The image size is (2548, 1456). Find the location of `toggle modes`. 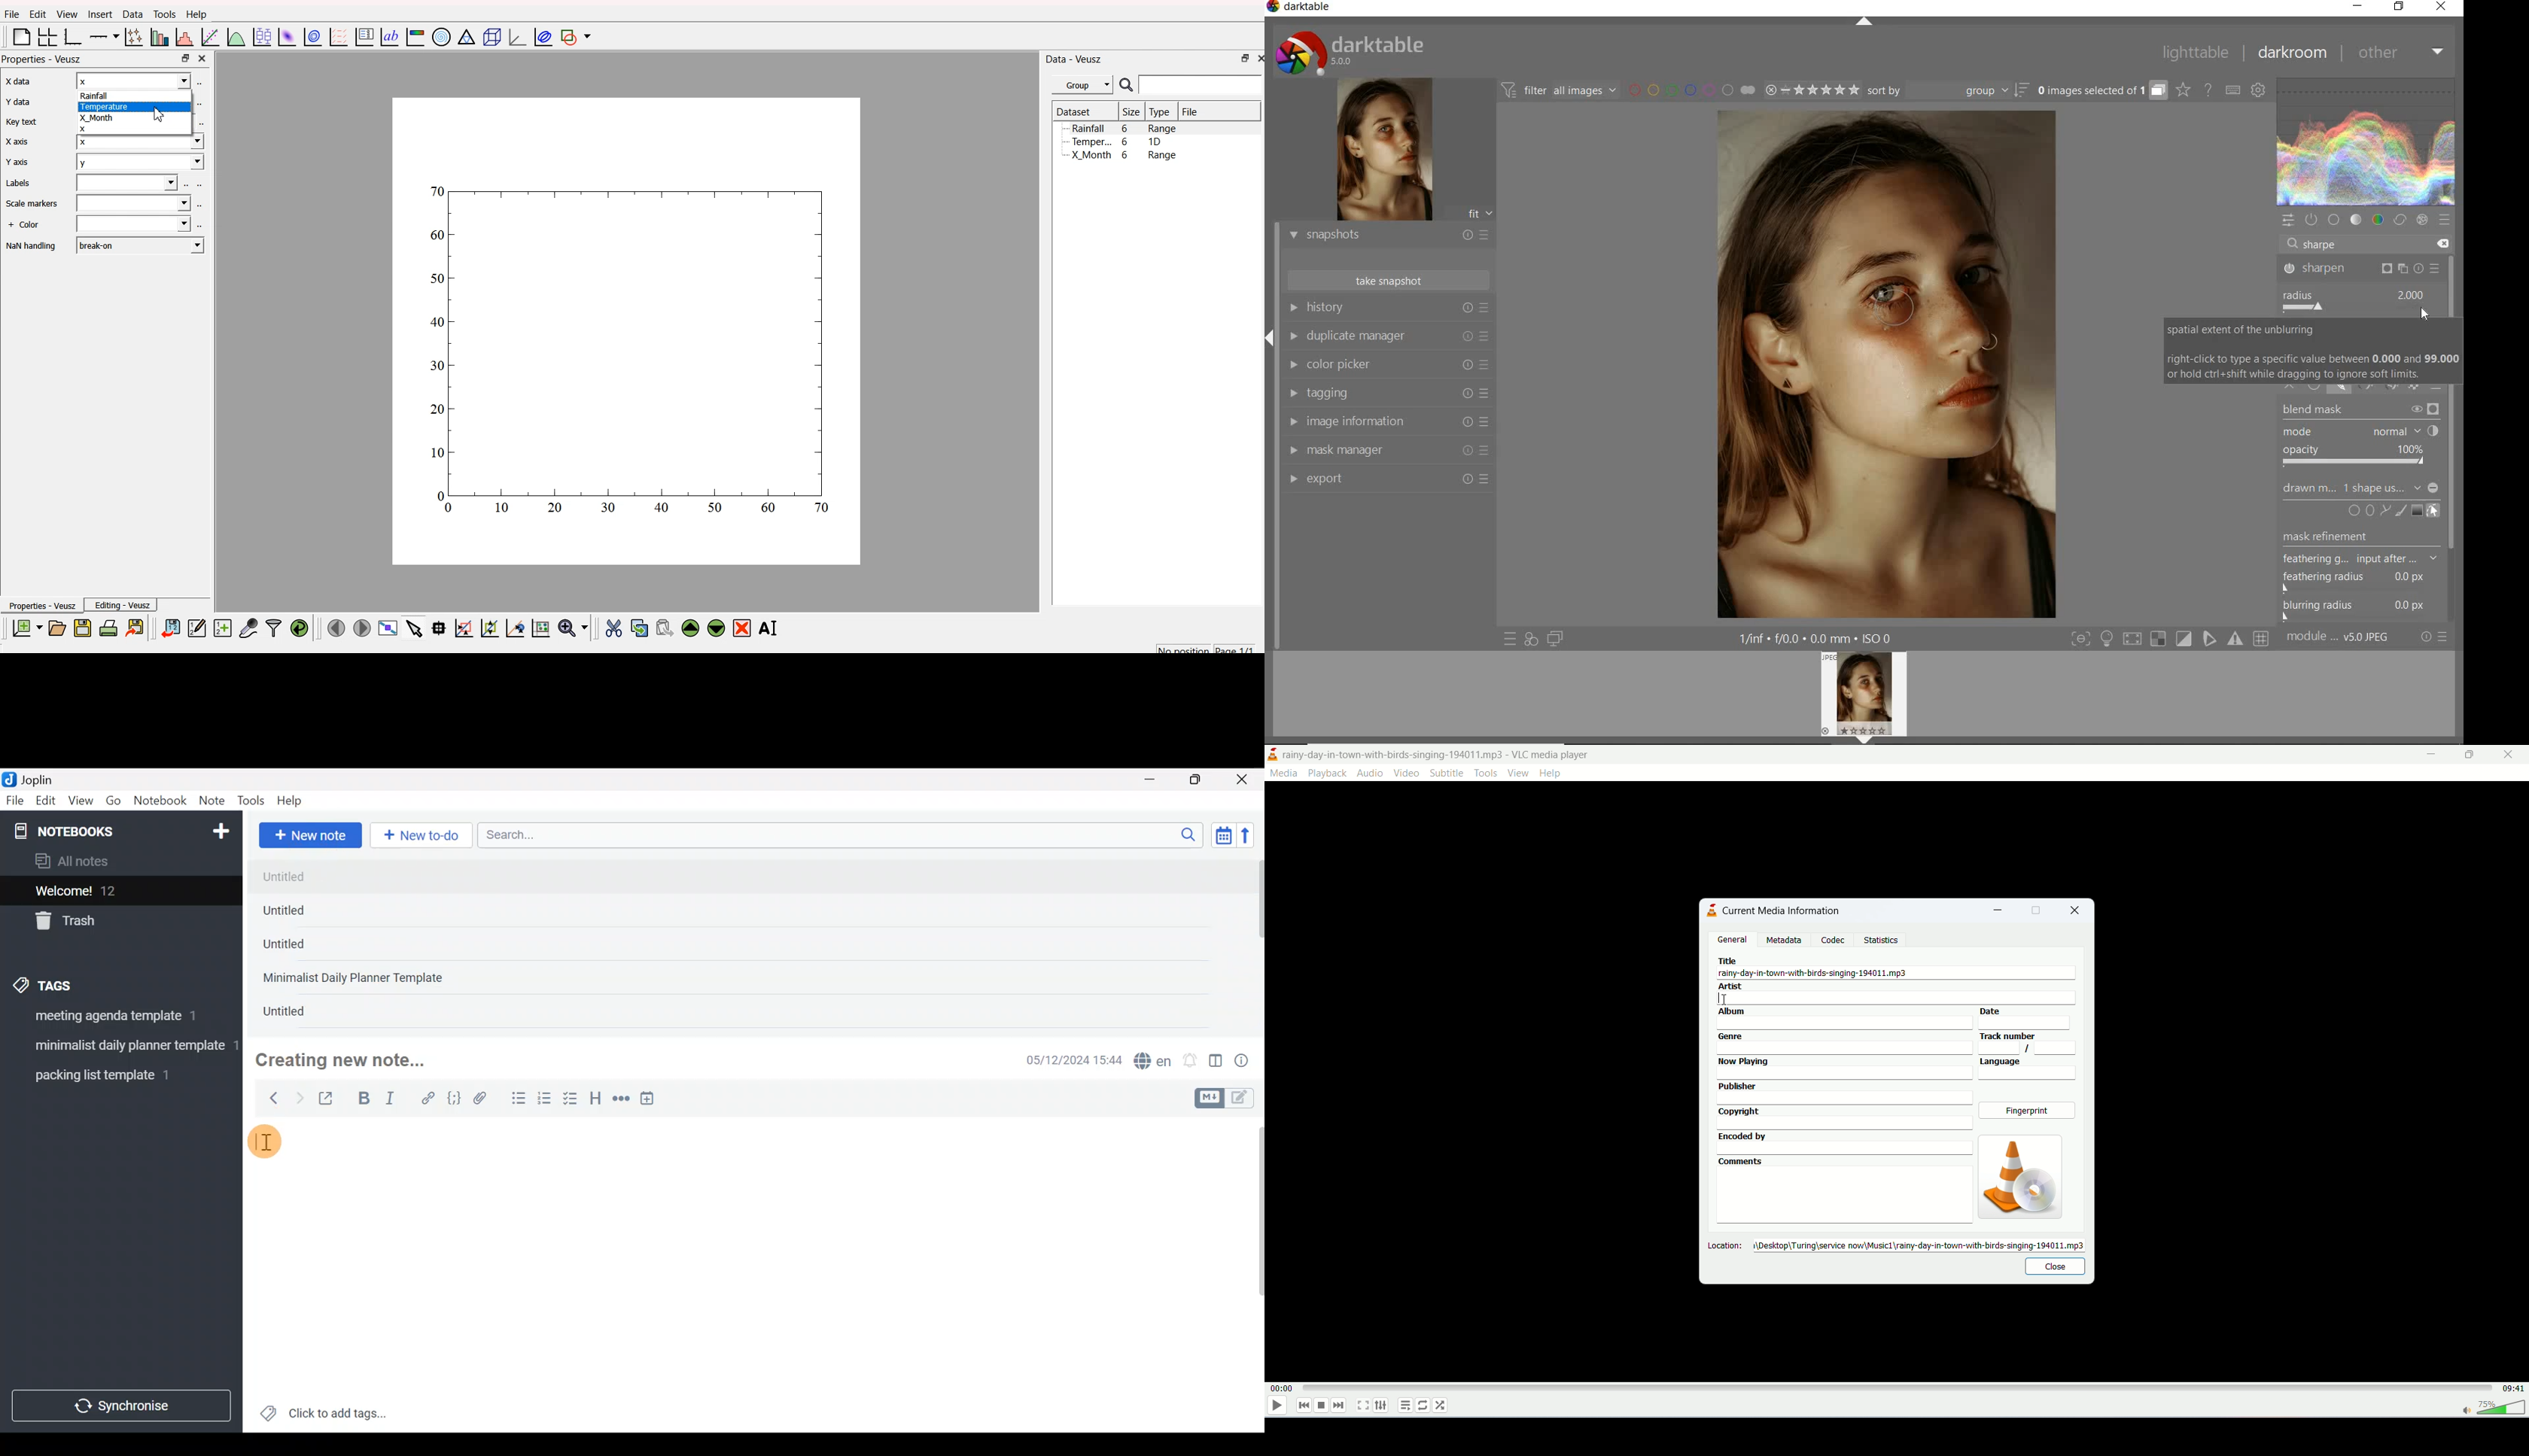

toggle modes is located at coordinates (2170, 639).